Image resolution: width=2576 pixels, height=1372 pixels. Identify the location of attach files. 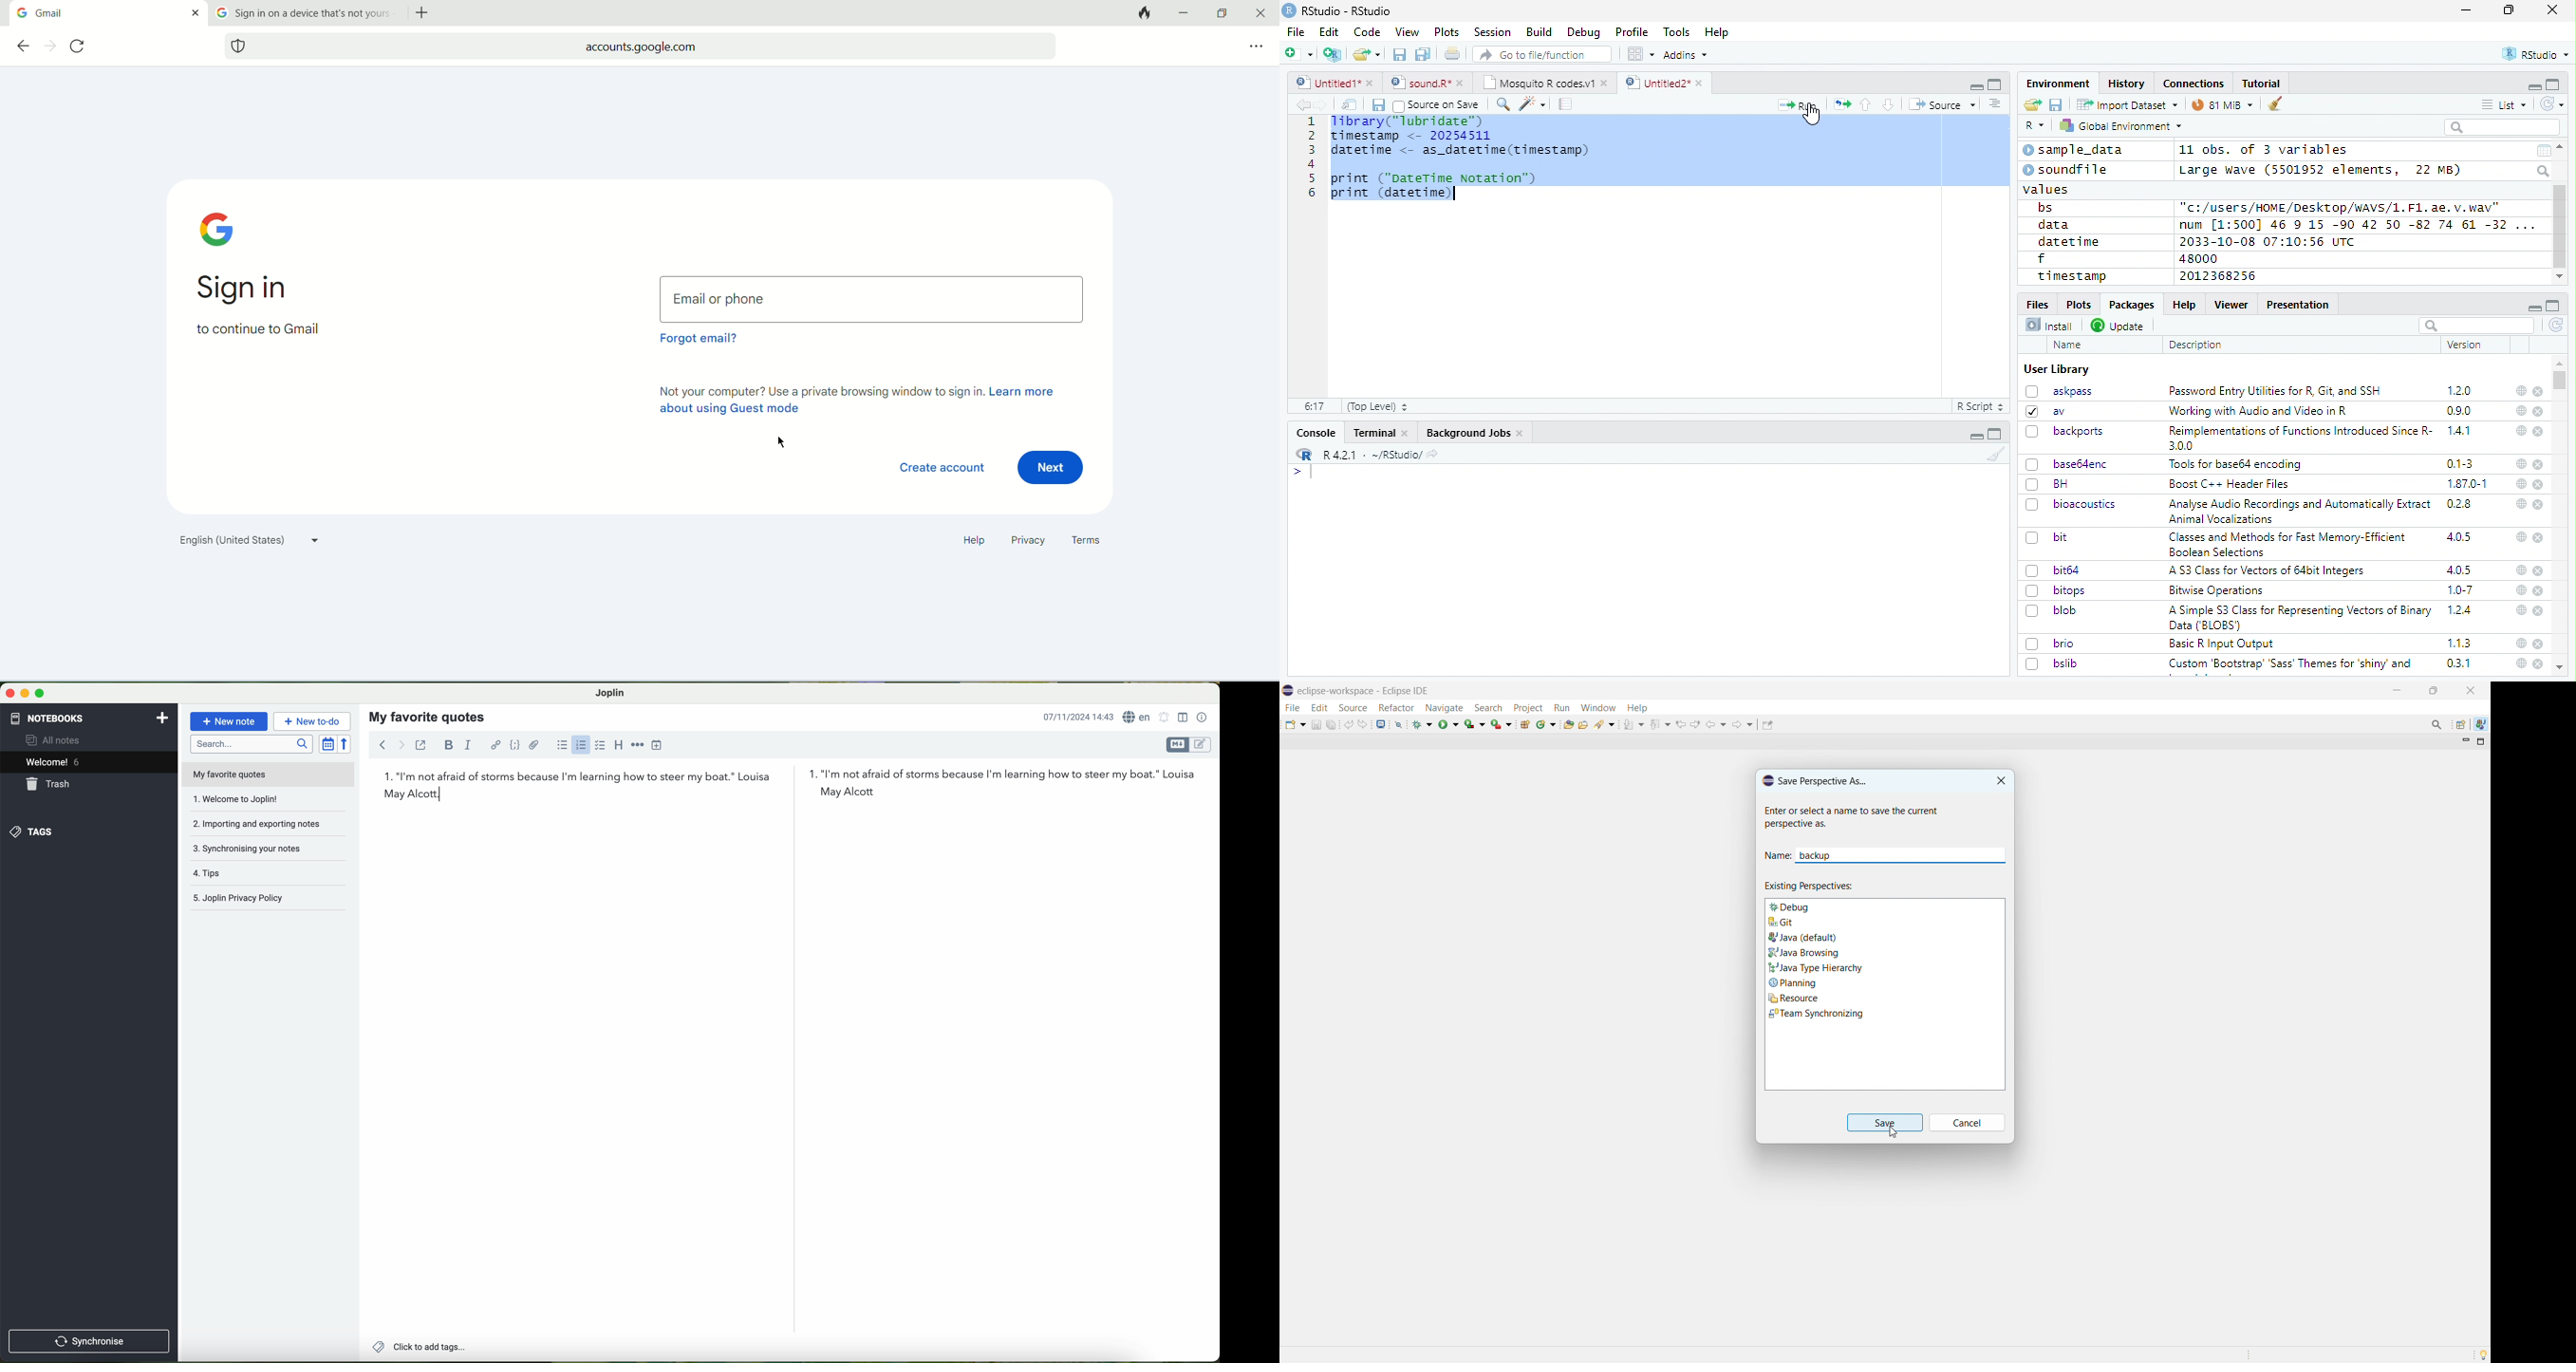
(535, 747).